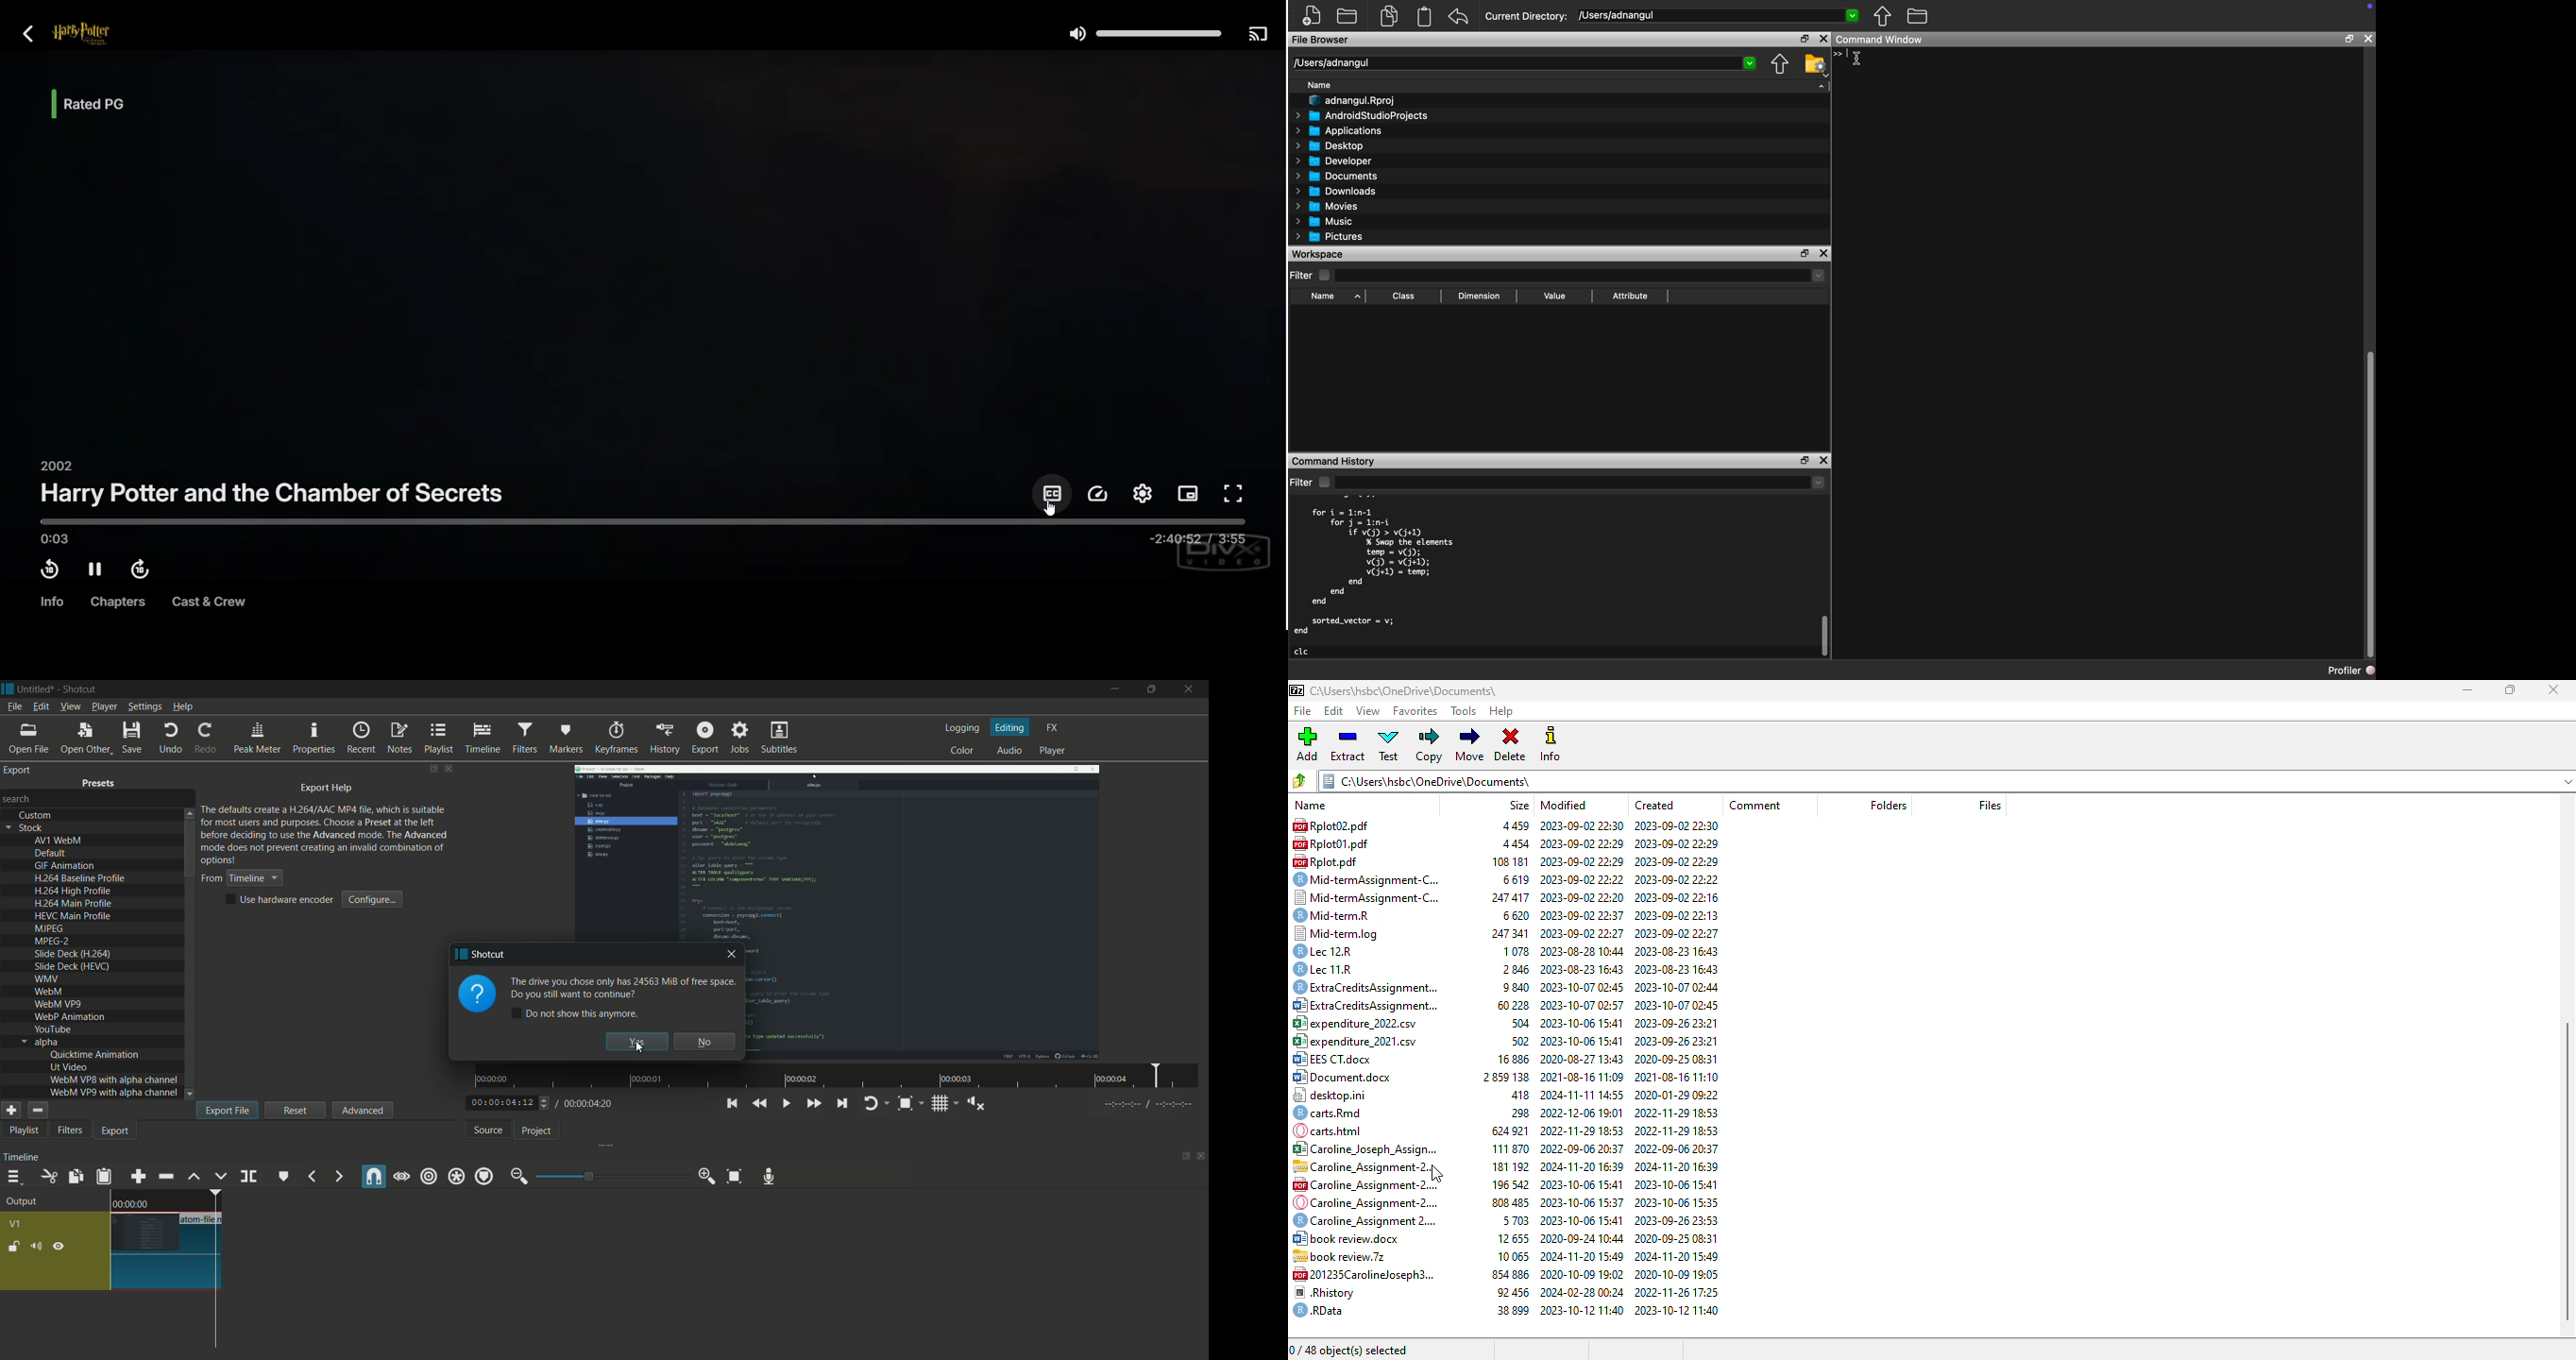 This screenshot has width=2576, height=1372. Describe the element at coordinates (450, 768) in the screenshot. I see `close filters` at that location.